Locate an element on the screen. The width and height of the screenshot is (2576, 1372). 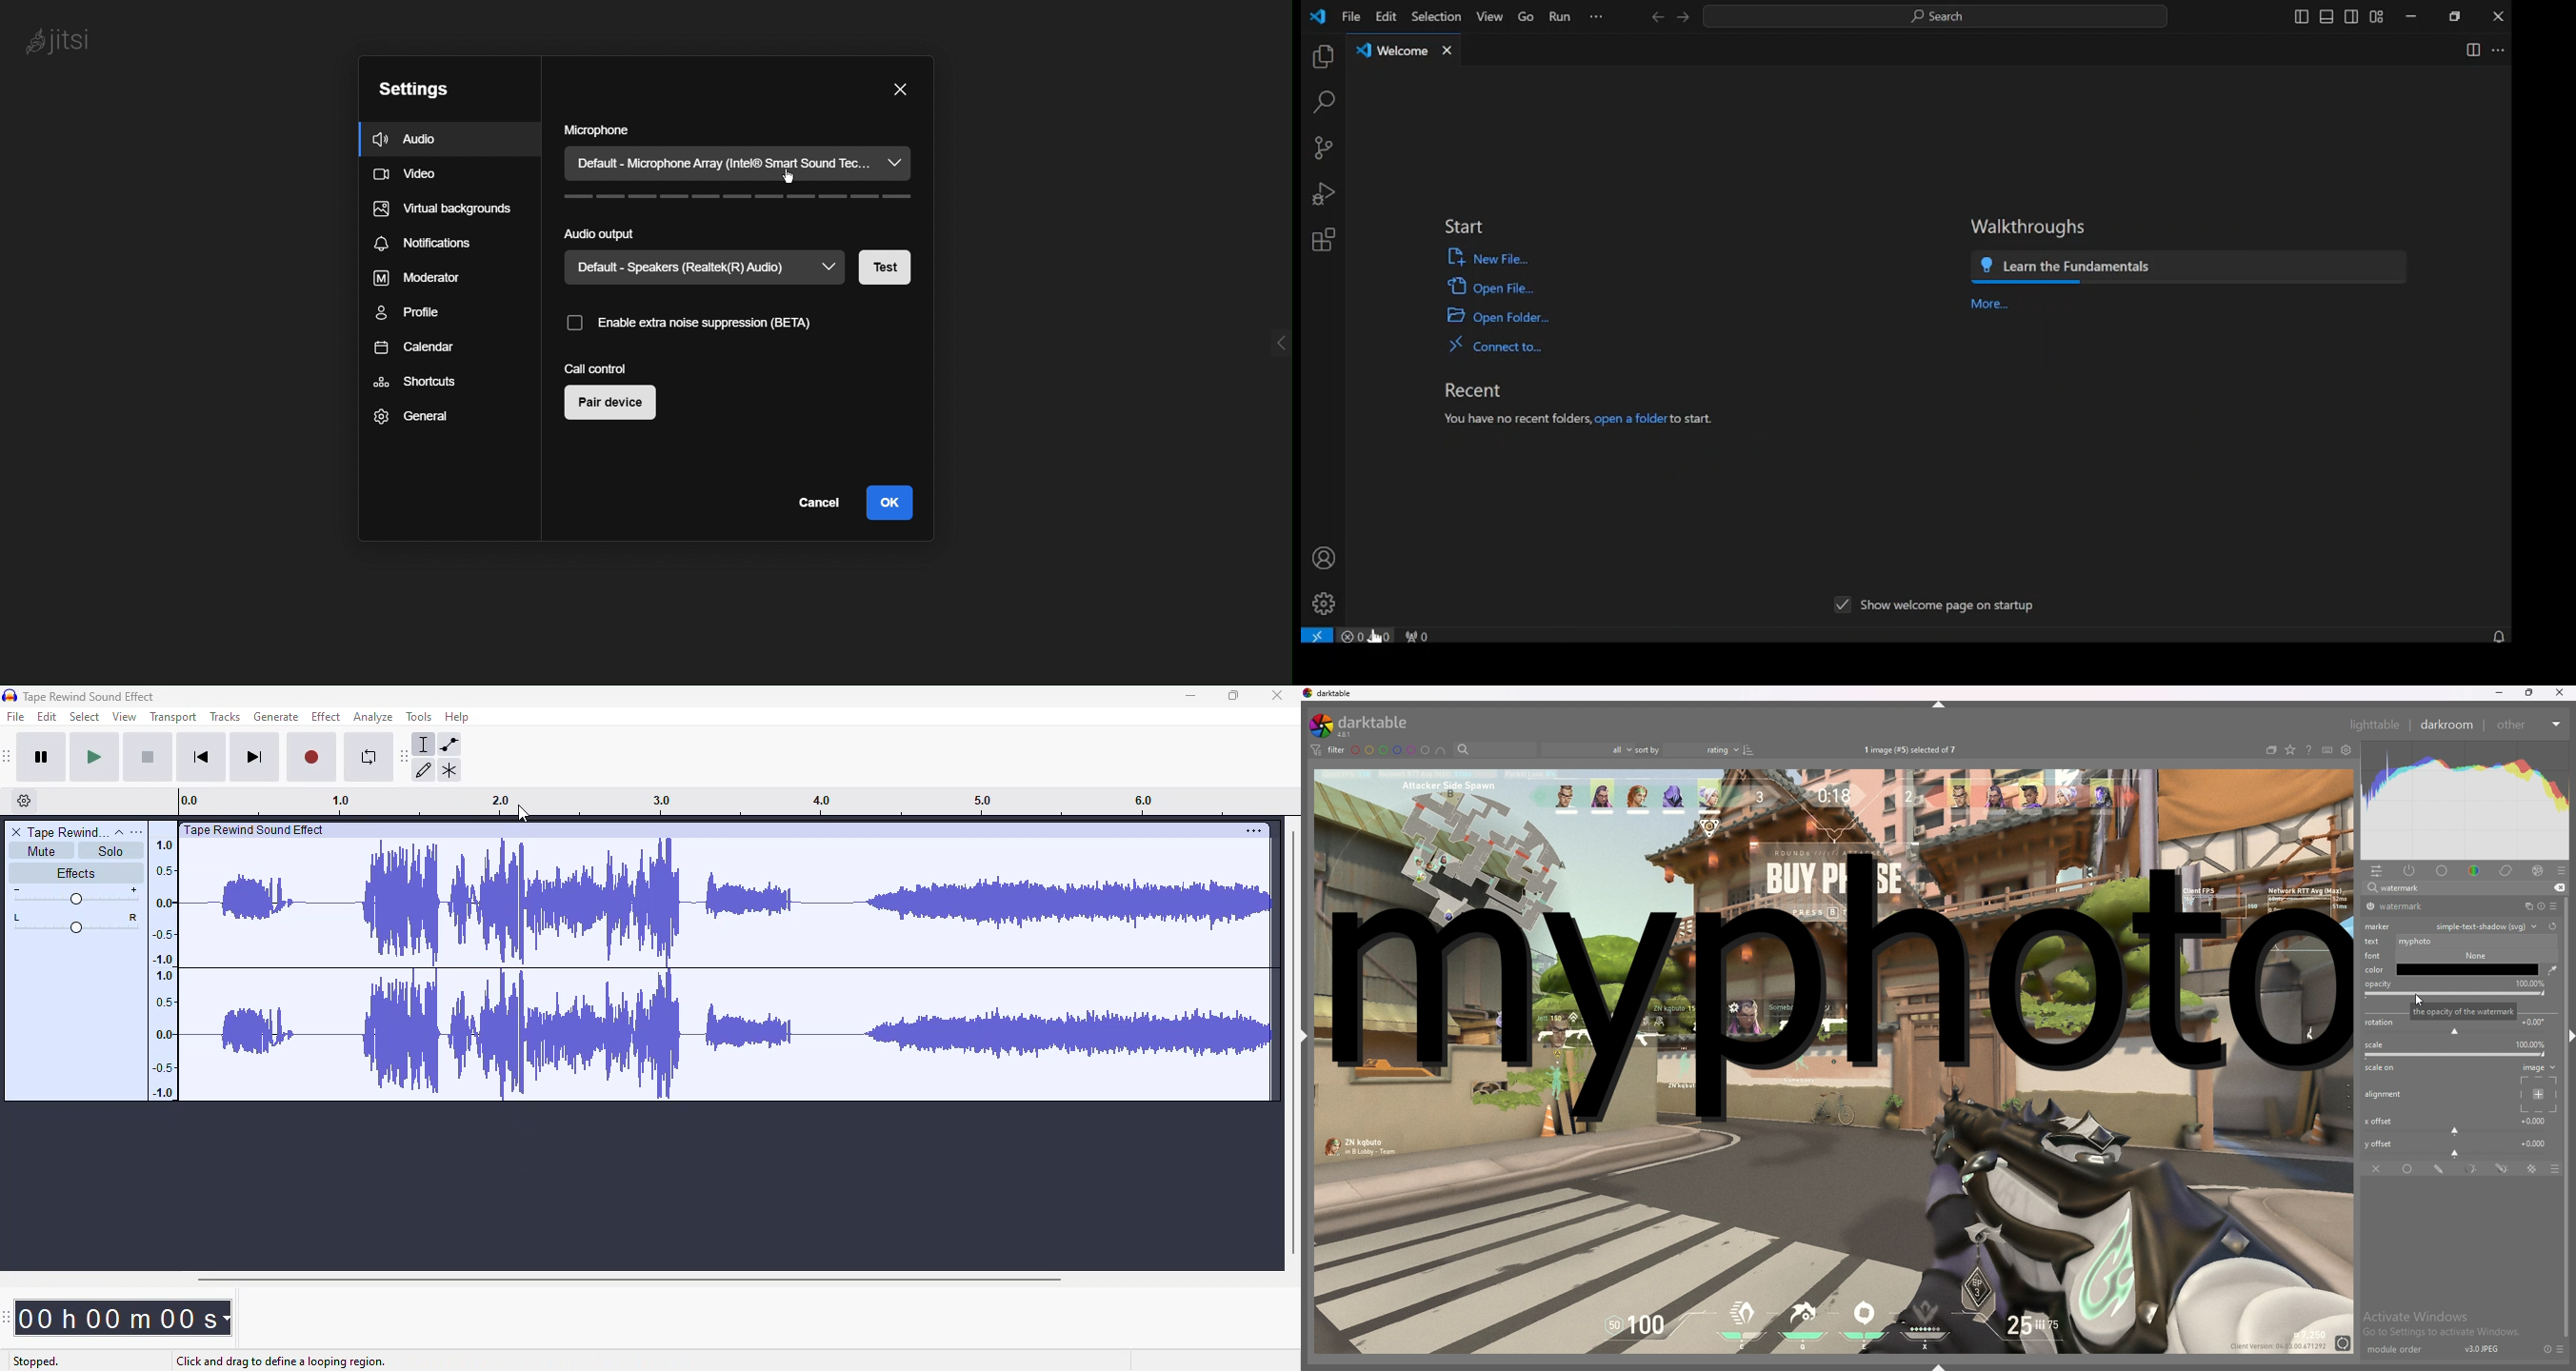
you have no recent folders, open a folder to start is located at coordinates (1579, 420).